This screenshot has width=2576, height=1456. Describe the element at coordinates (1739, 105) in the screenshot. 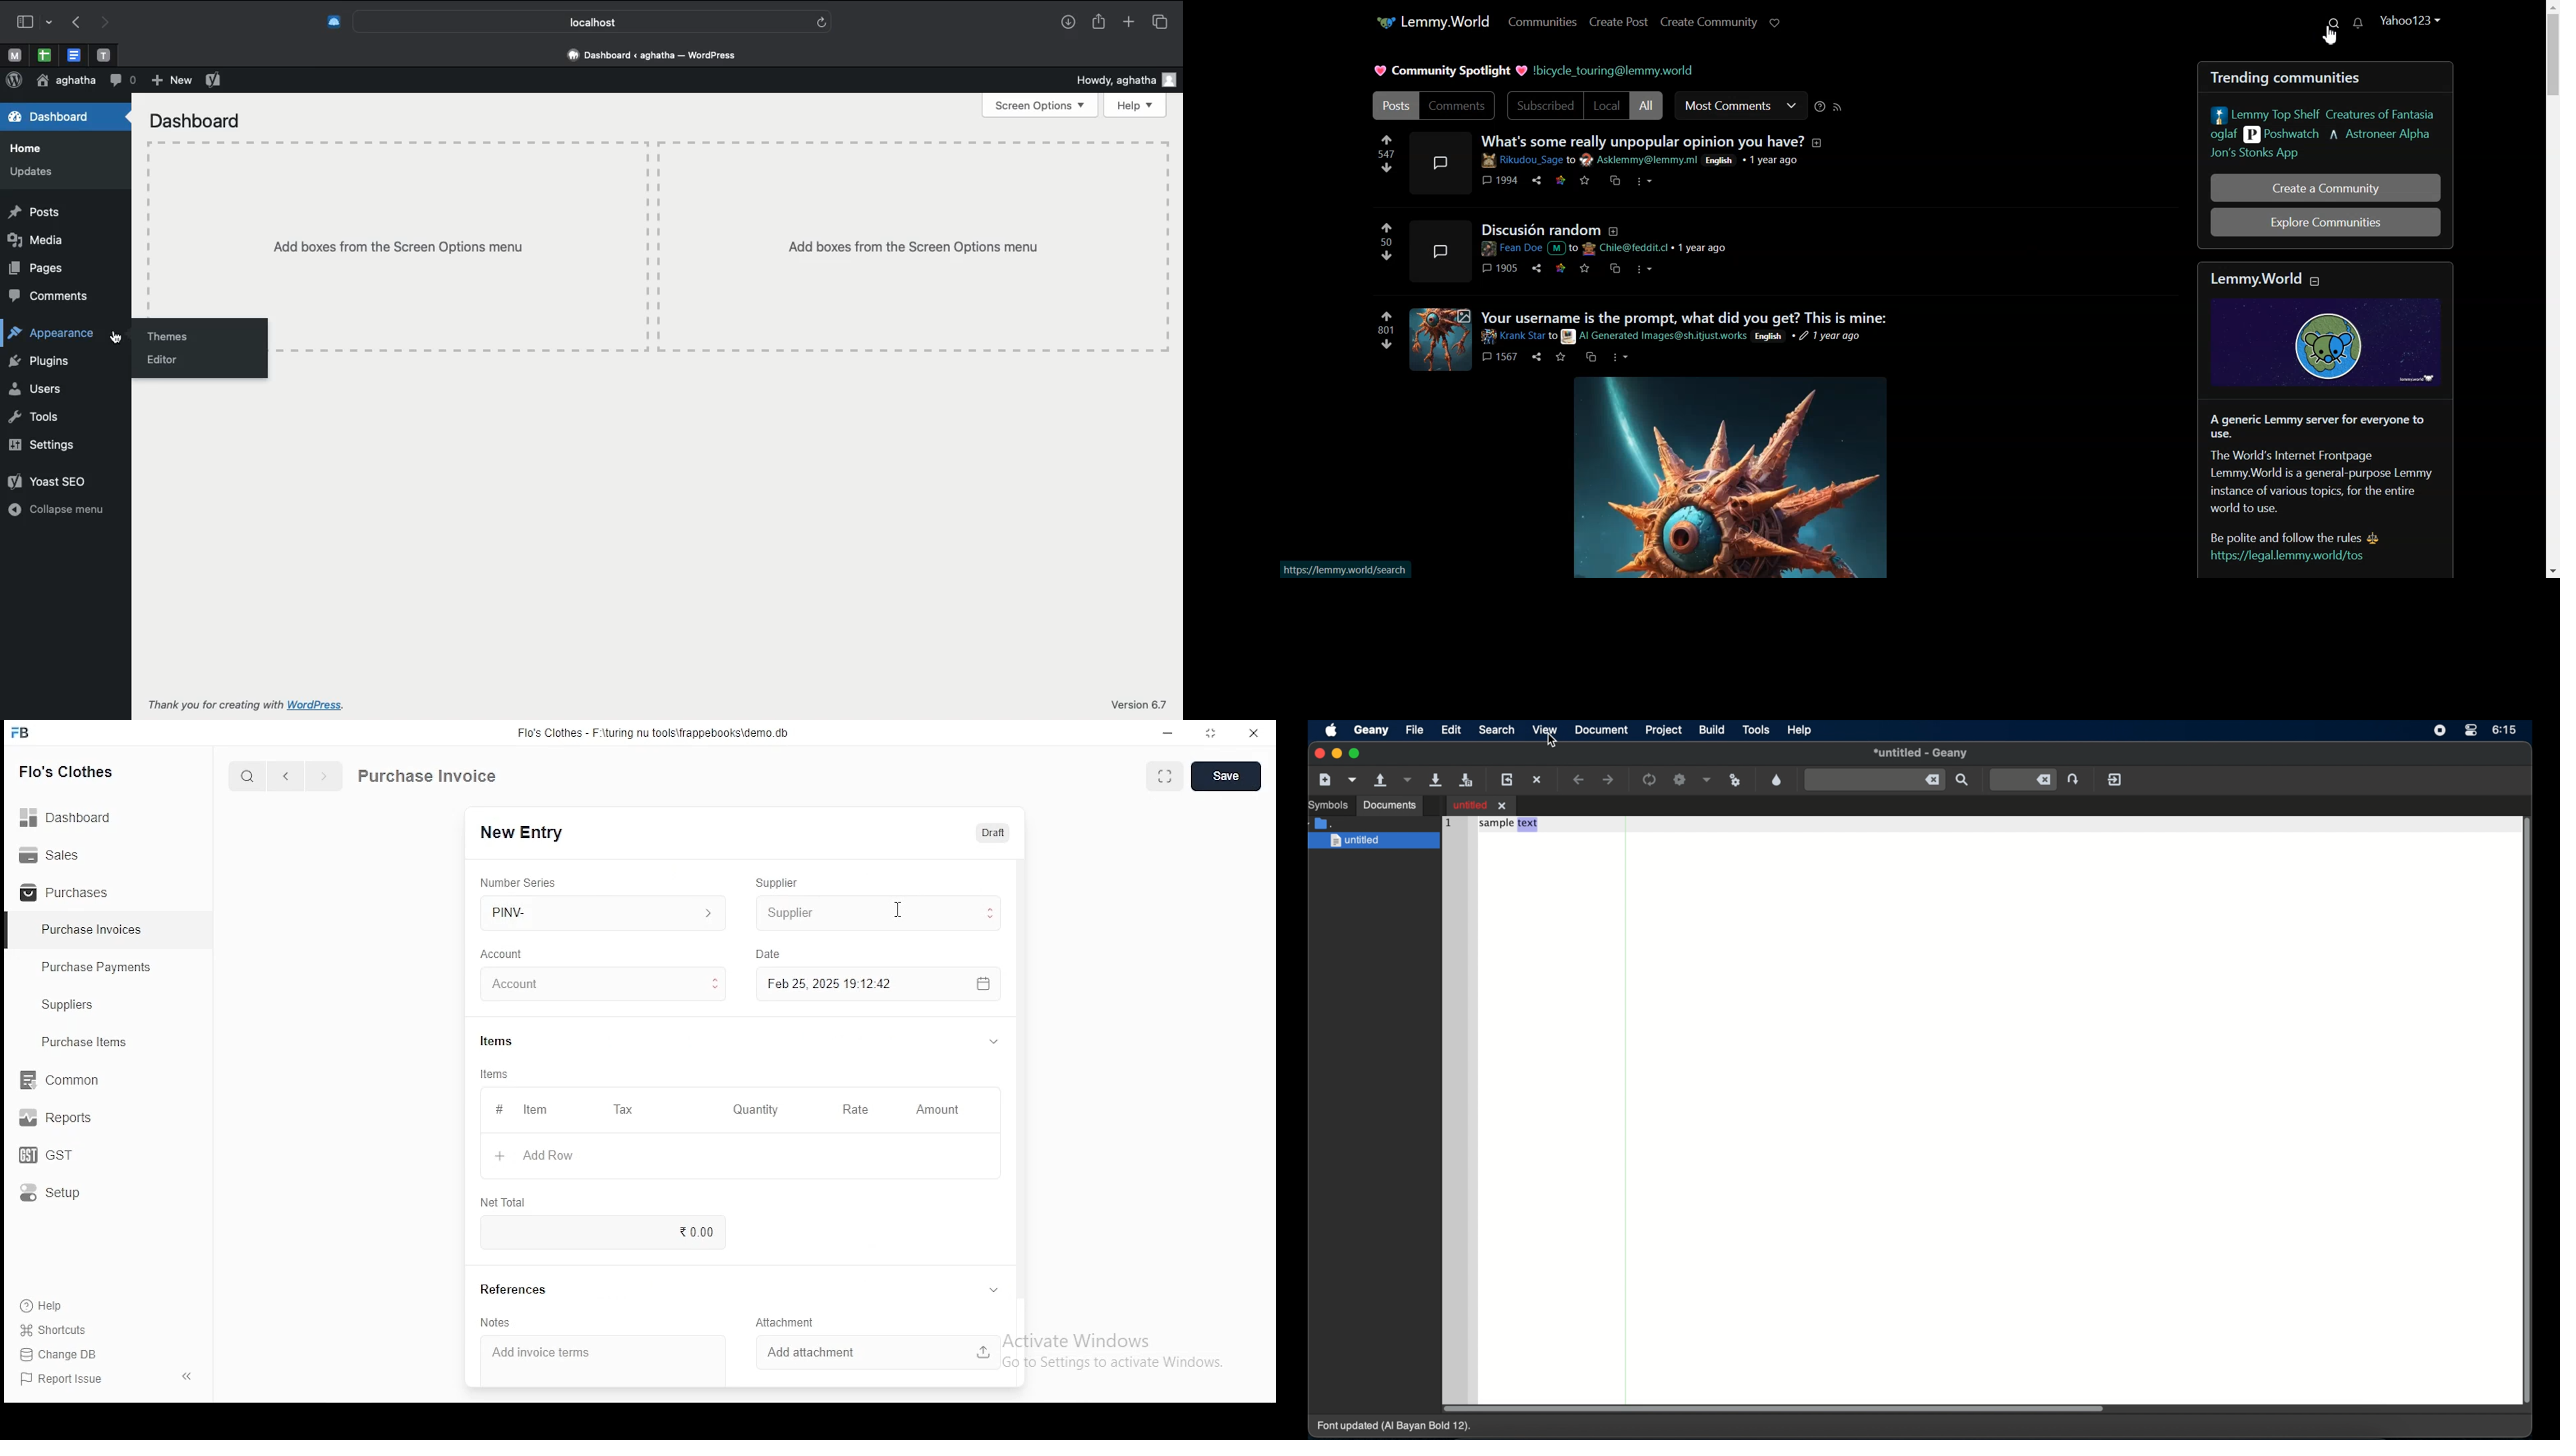

I see `Most Comments` at that location.